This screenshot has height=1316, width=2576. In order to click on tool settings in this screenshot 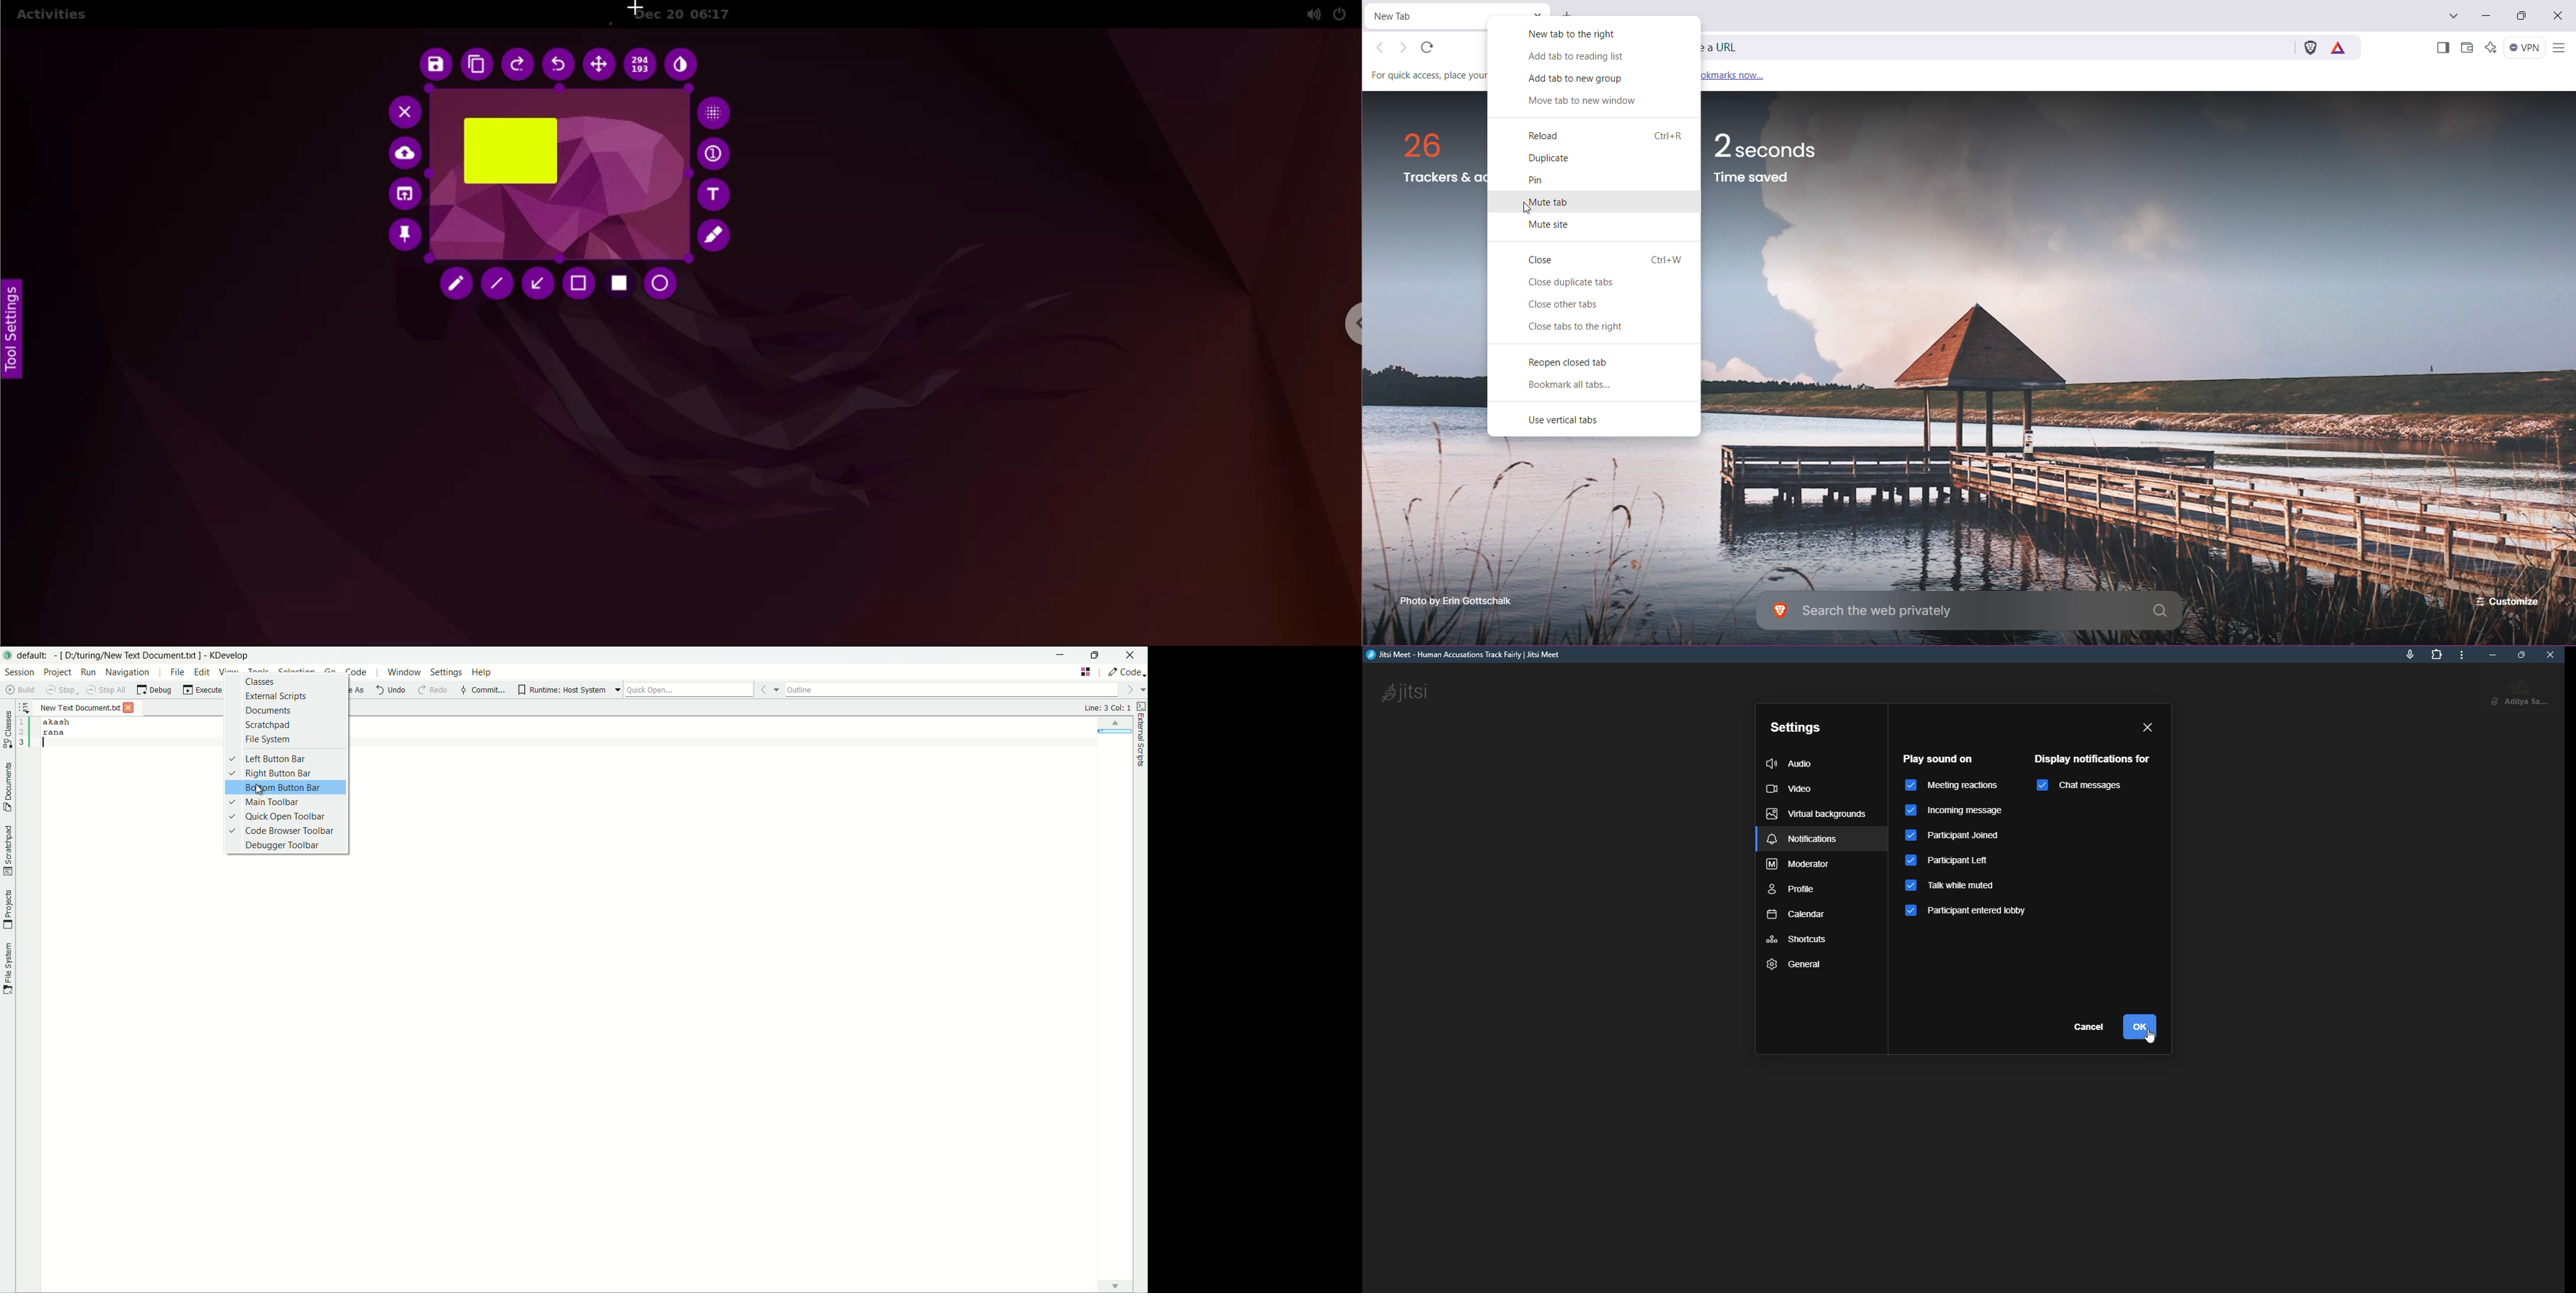, I will do `click(17, 331)`.